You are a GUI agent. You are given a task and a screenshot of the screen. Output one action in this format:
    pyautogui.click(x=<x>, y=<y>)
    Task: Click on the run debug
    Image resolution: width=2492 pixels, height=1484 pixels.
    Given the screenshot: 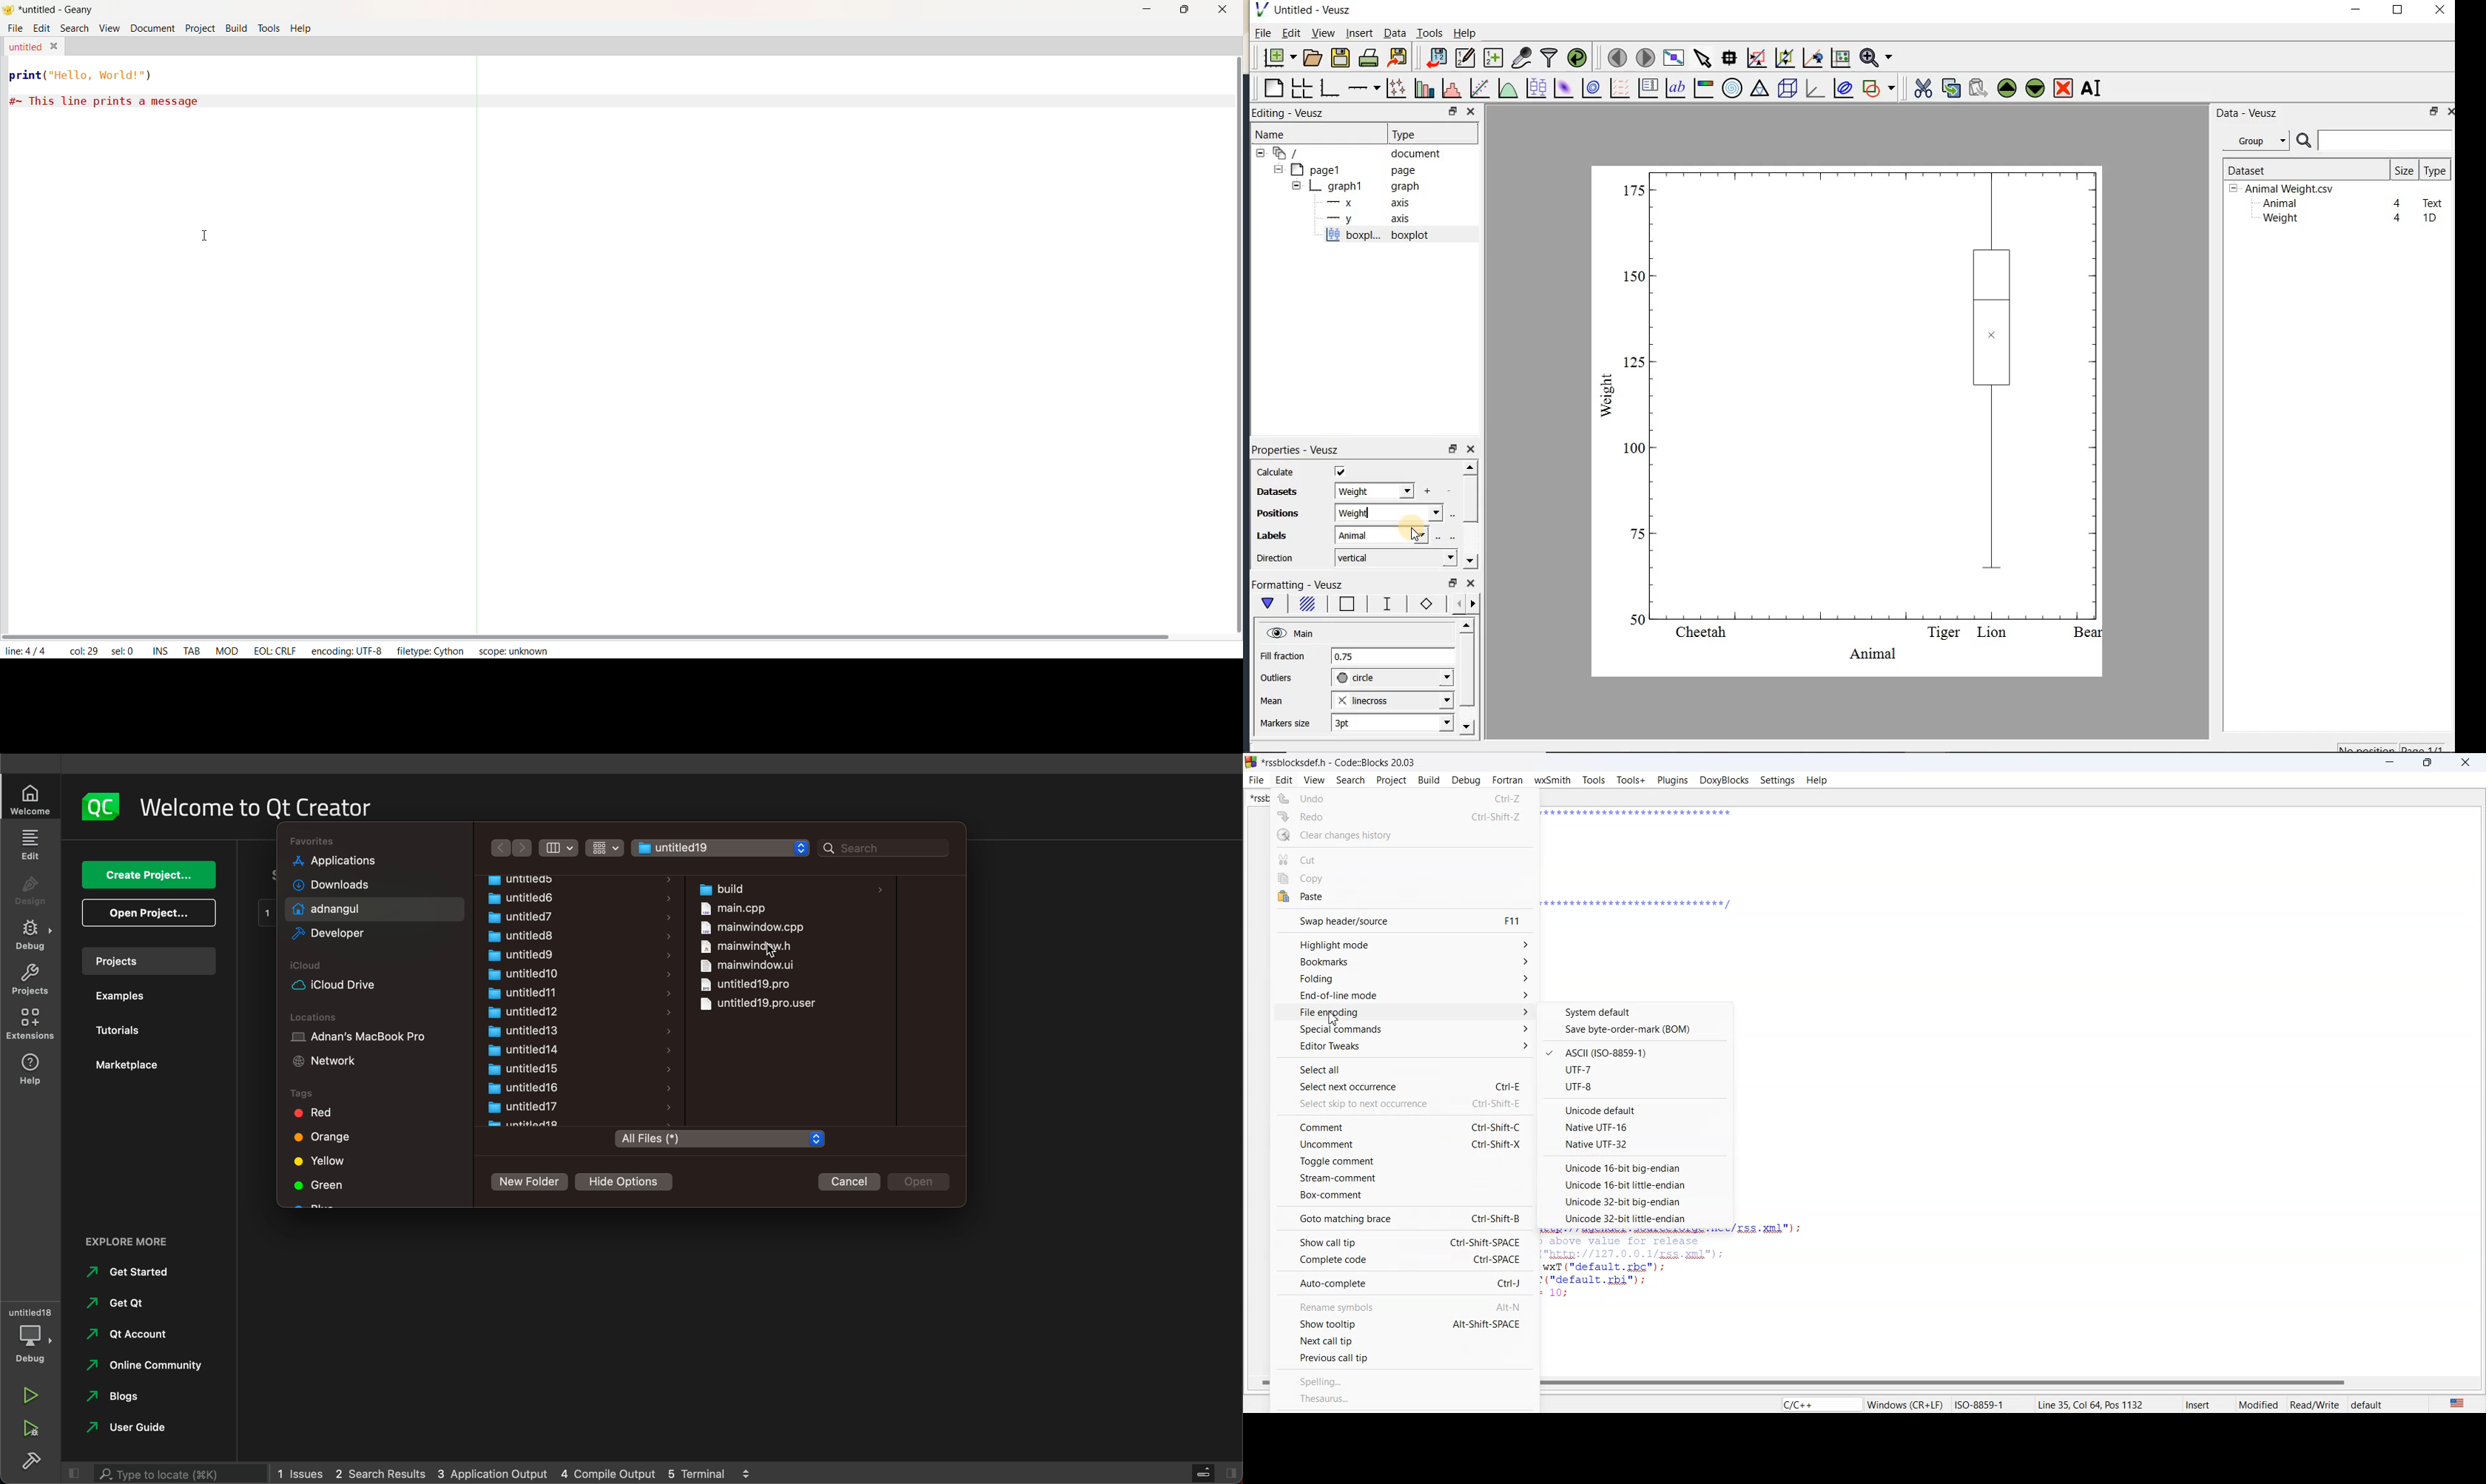 What is the action you would take?
    pyautogui.click(x=35, y=1431)
    